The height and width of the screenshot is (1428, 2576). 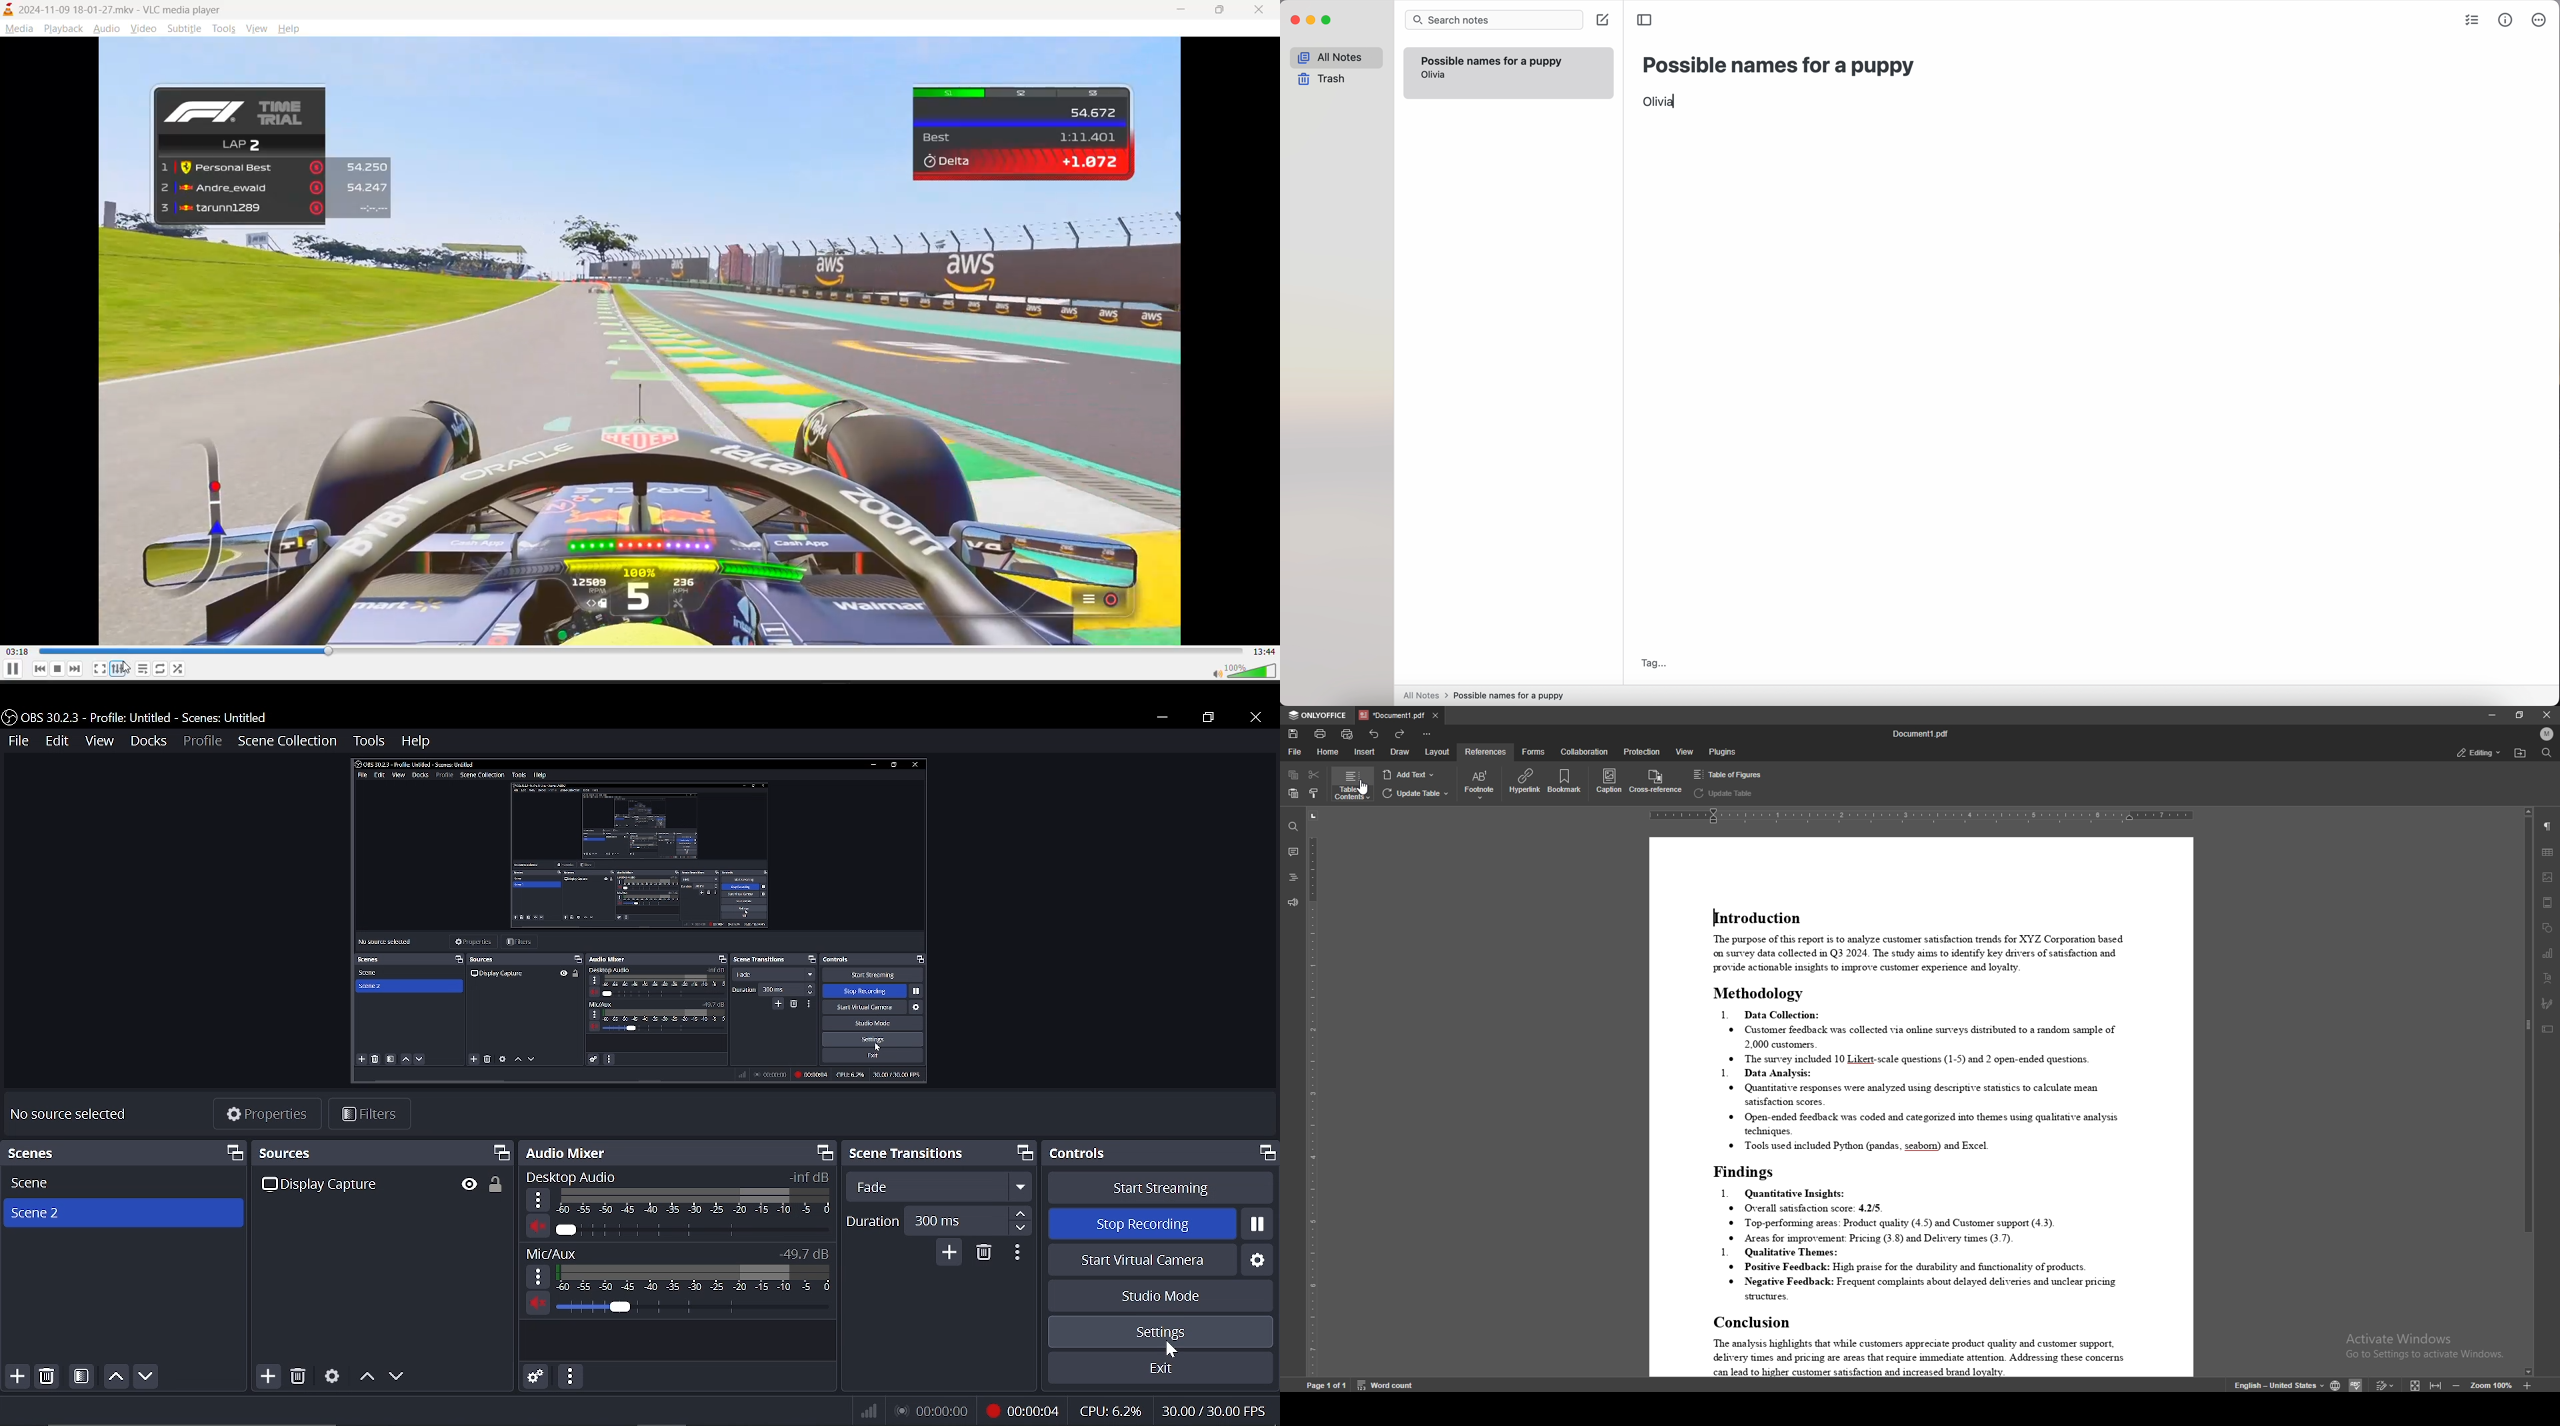 I want to click on add scene, so click(x=15, y=1378).